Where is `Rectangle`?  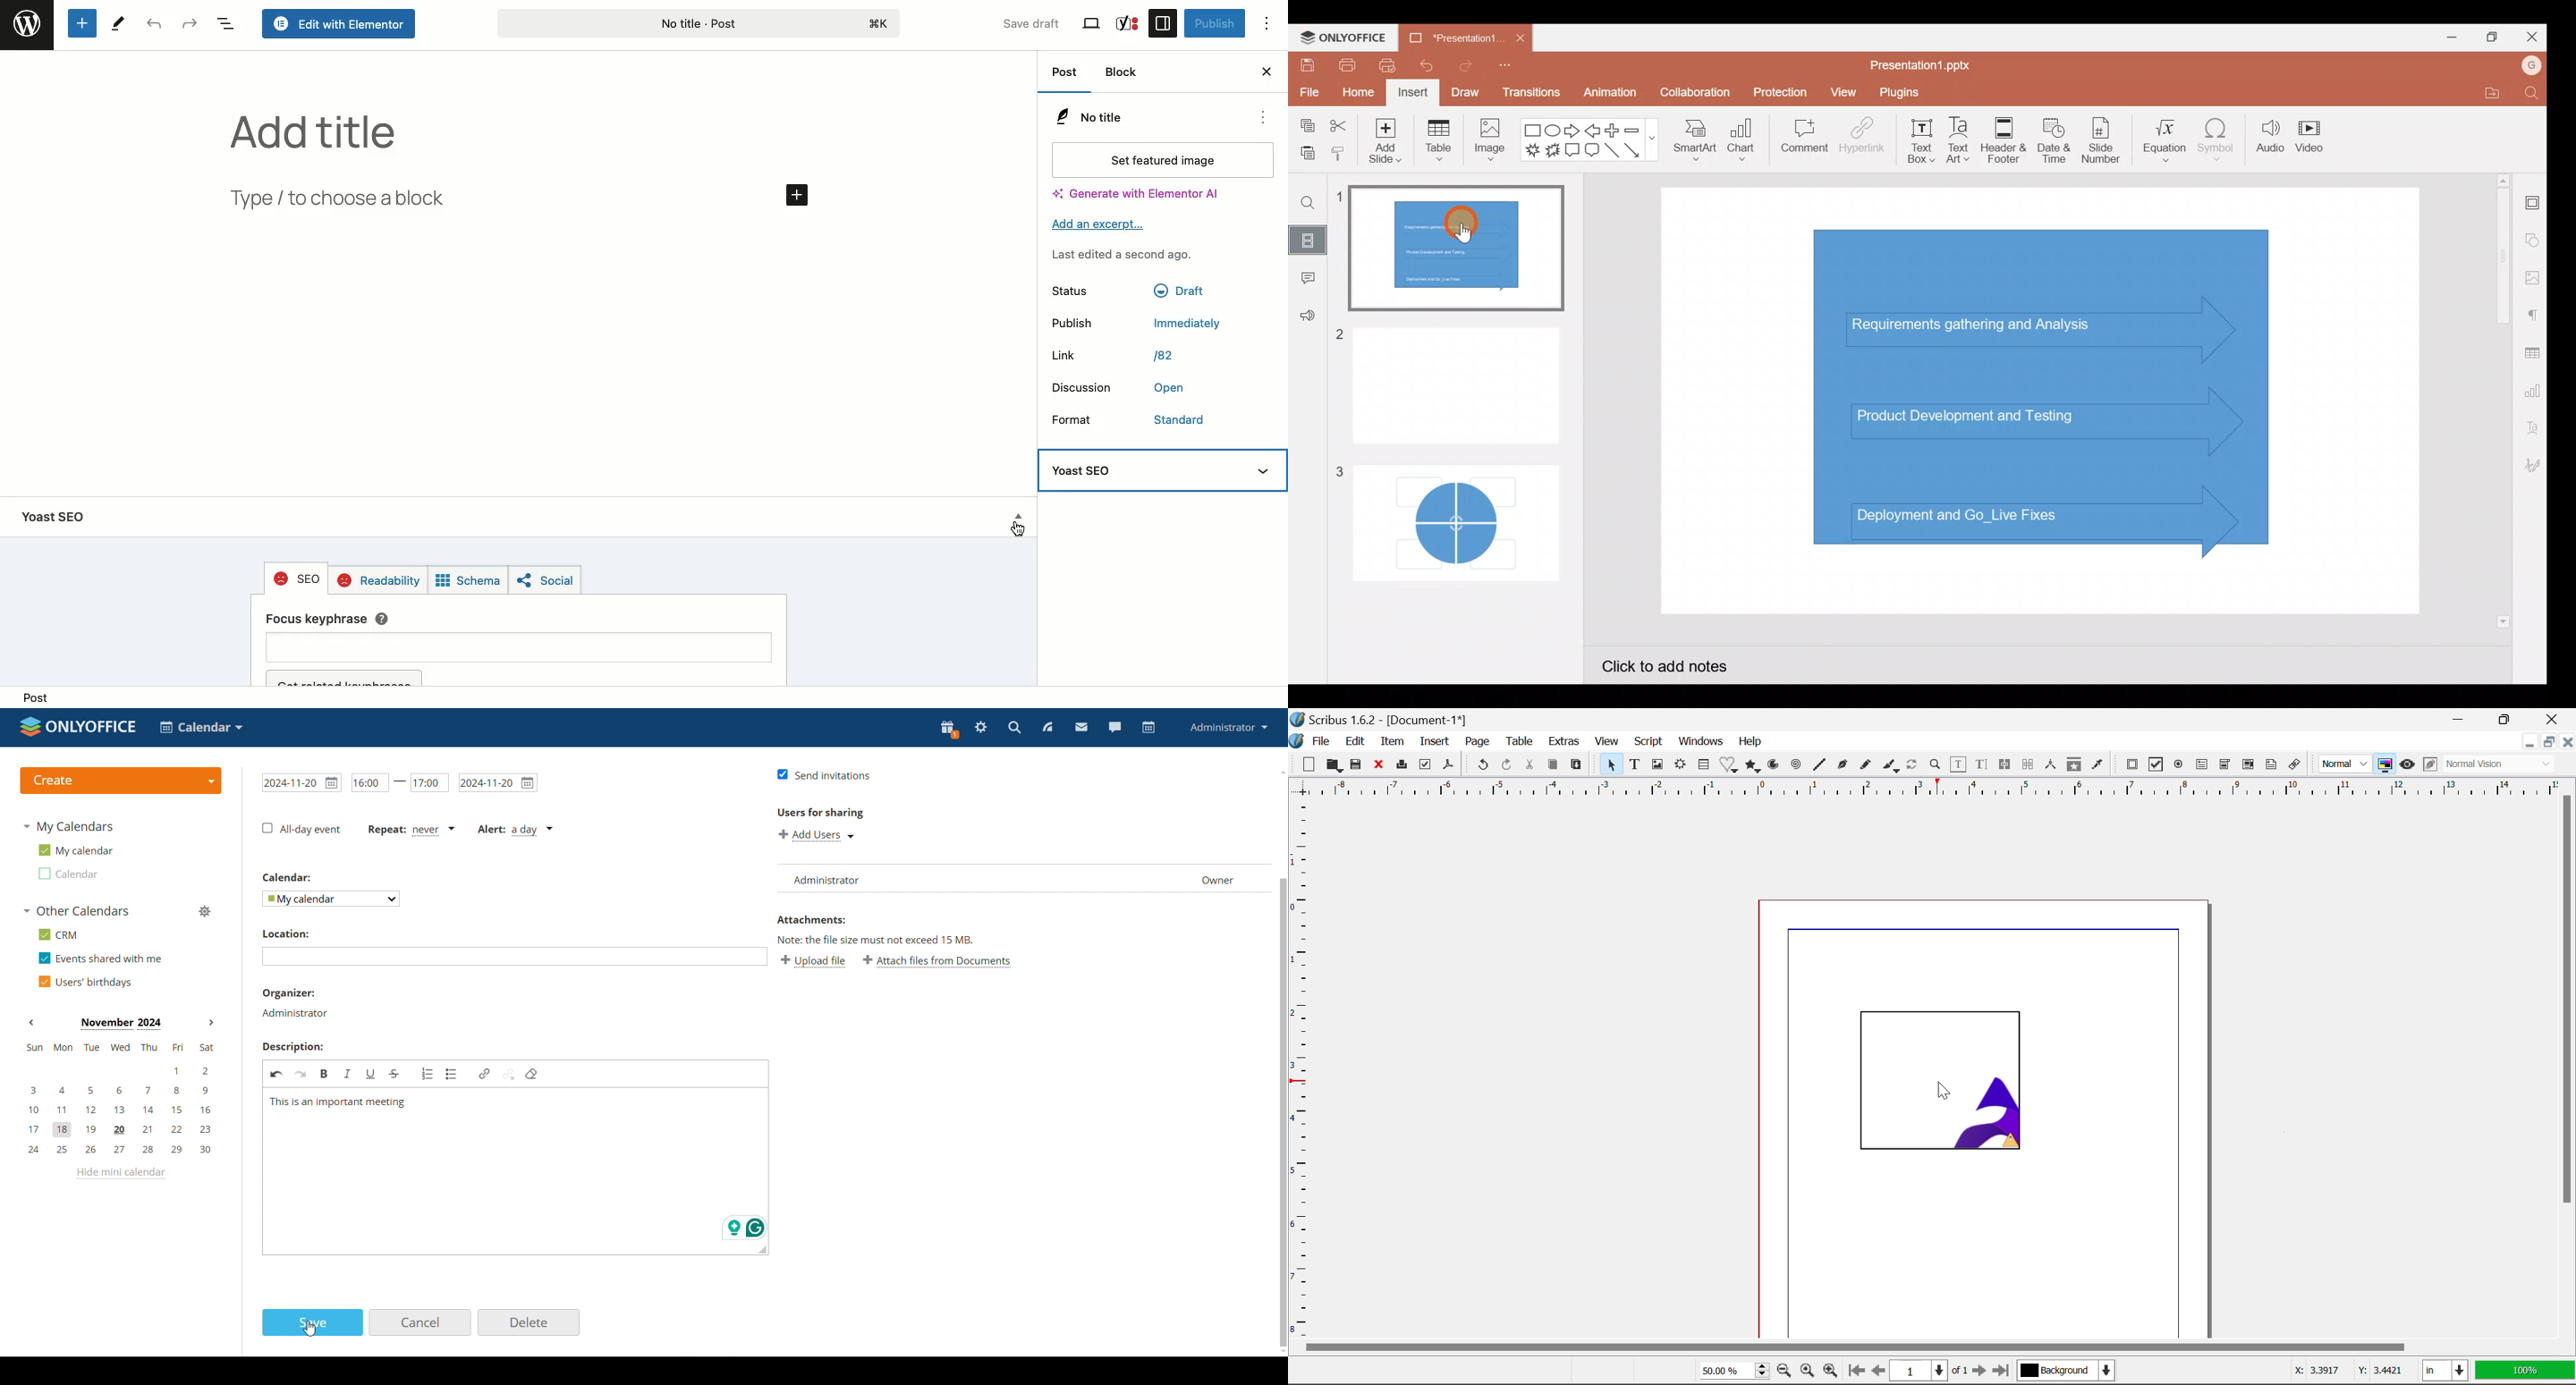
Rectangle is located at coordinates (1529, 130).